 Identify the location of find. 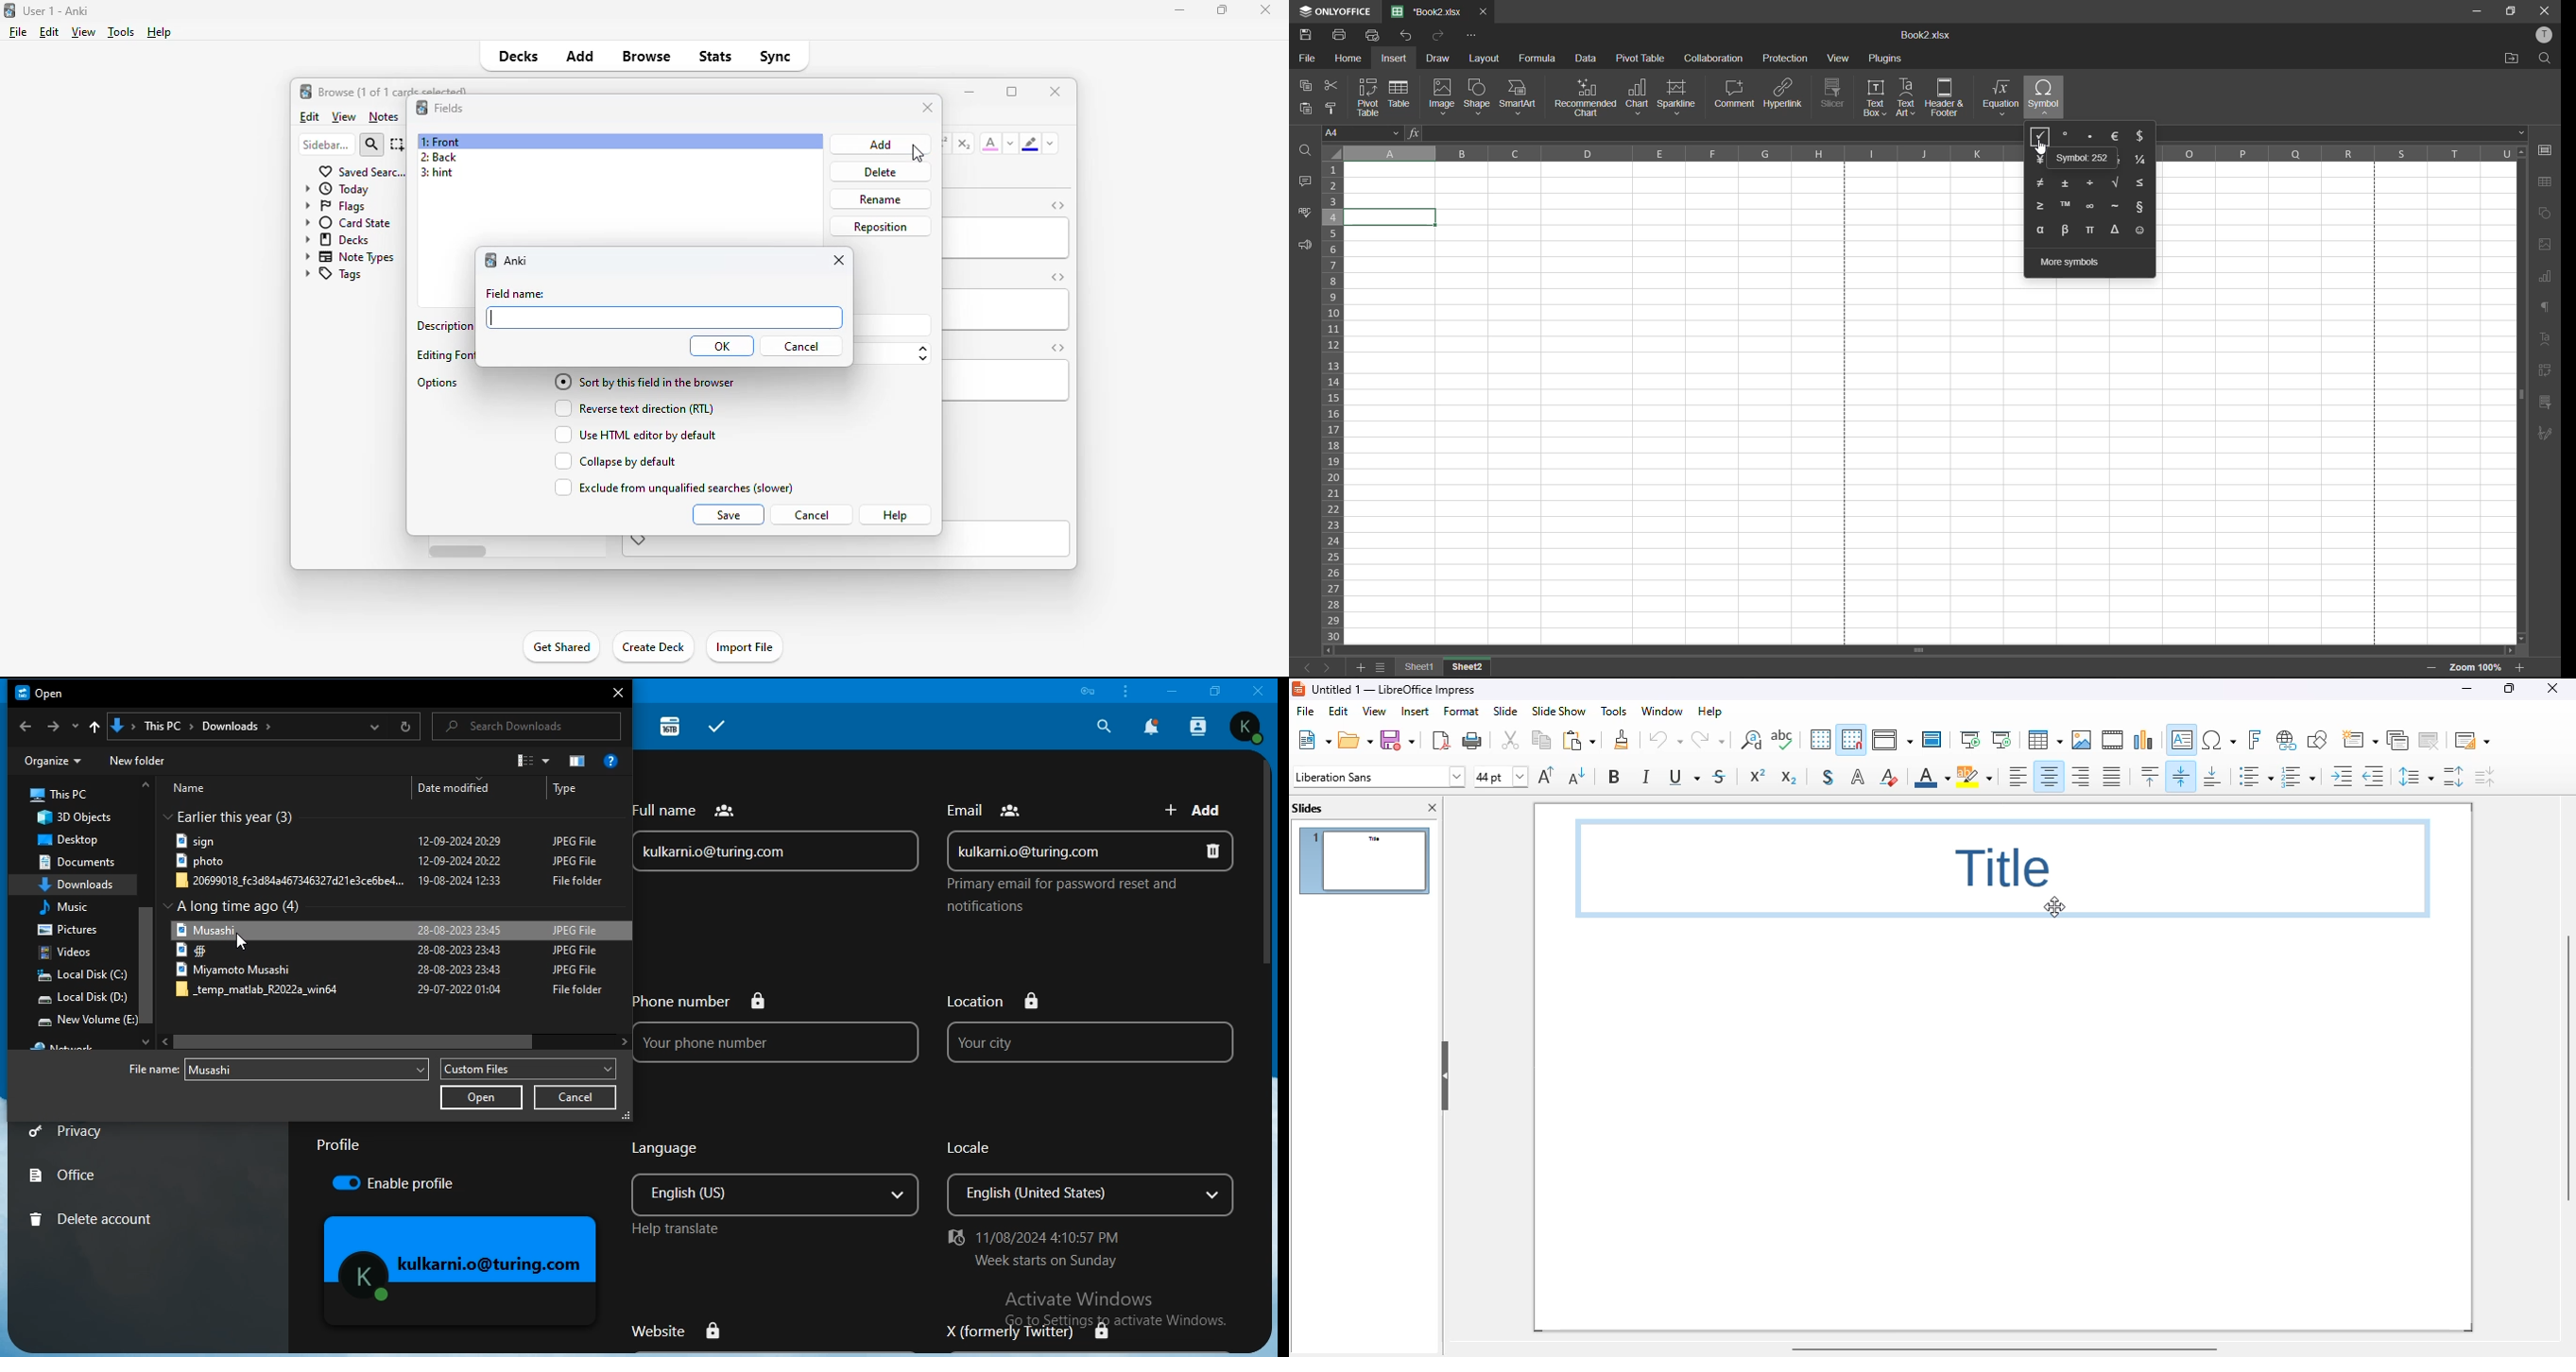
(2544, 58).